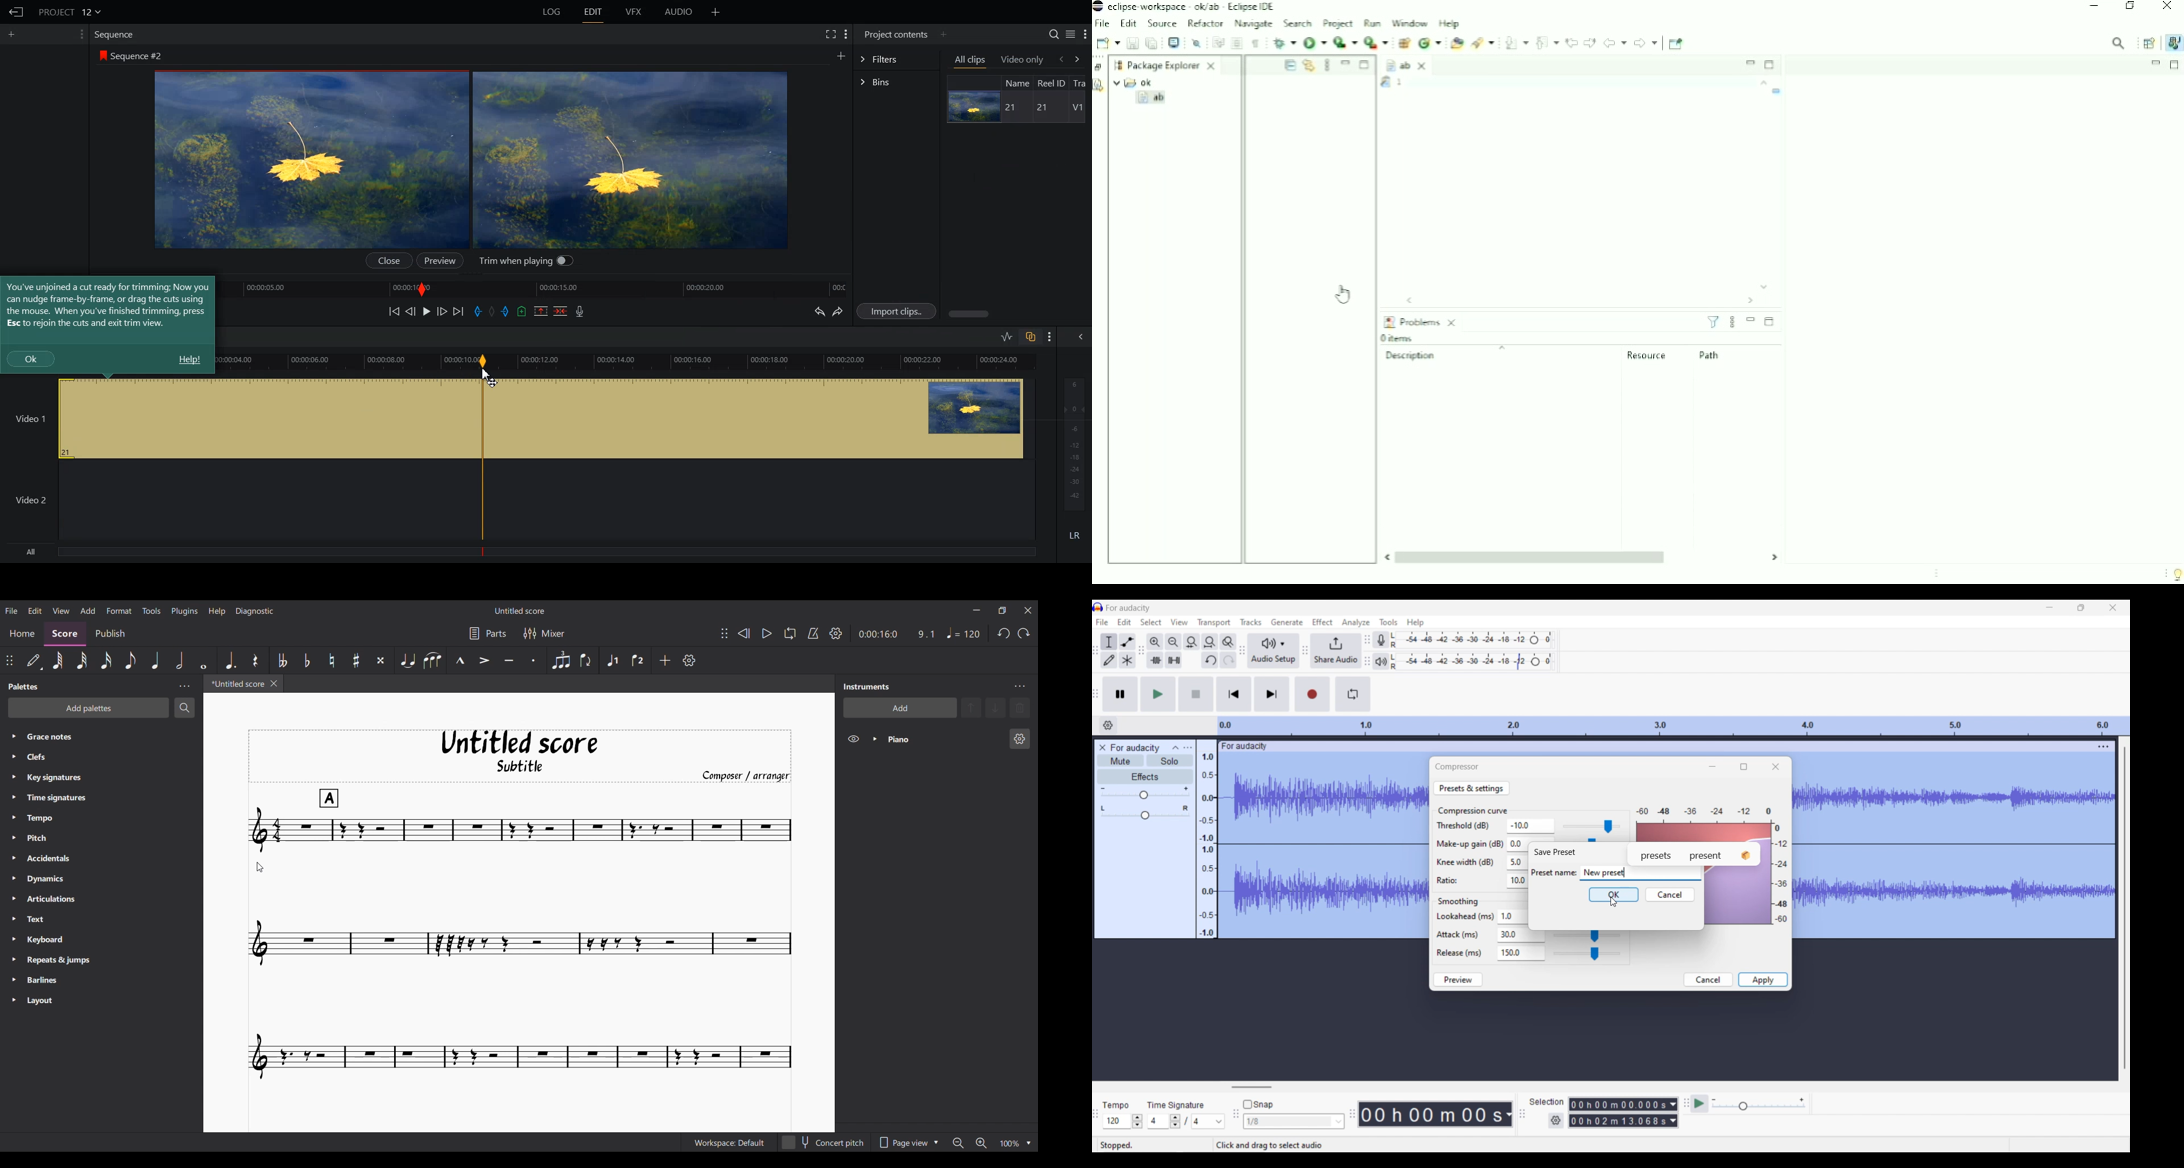  Describe the element at coordinates (1775, 767) in the screenshot. I see `Close` at that location.